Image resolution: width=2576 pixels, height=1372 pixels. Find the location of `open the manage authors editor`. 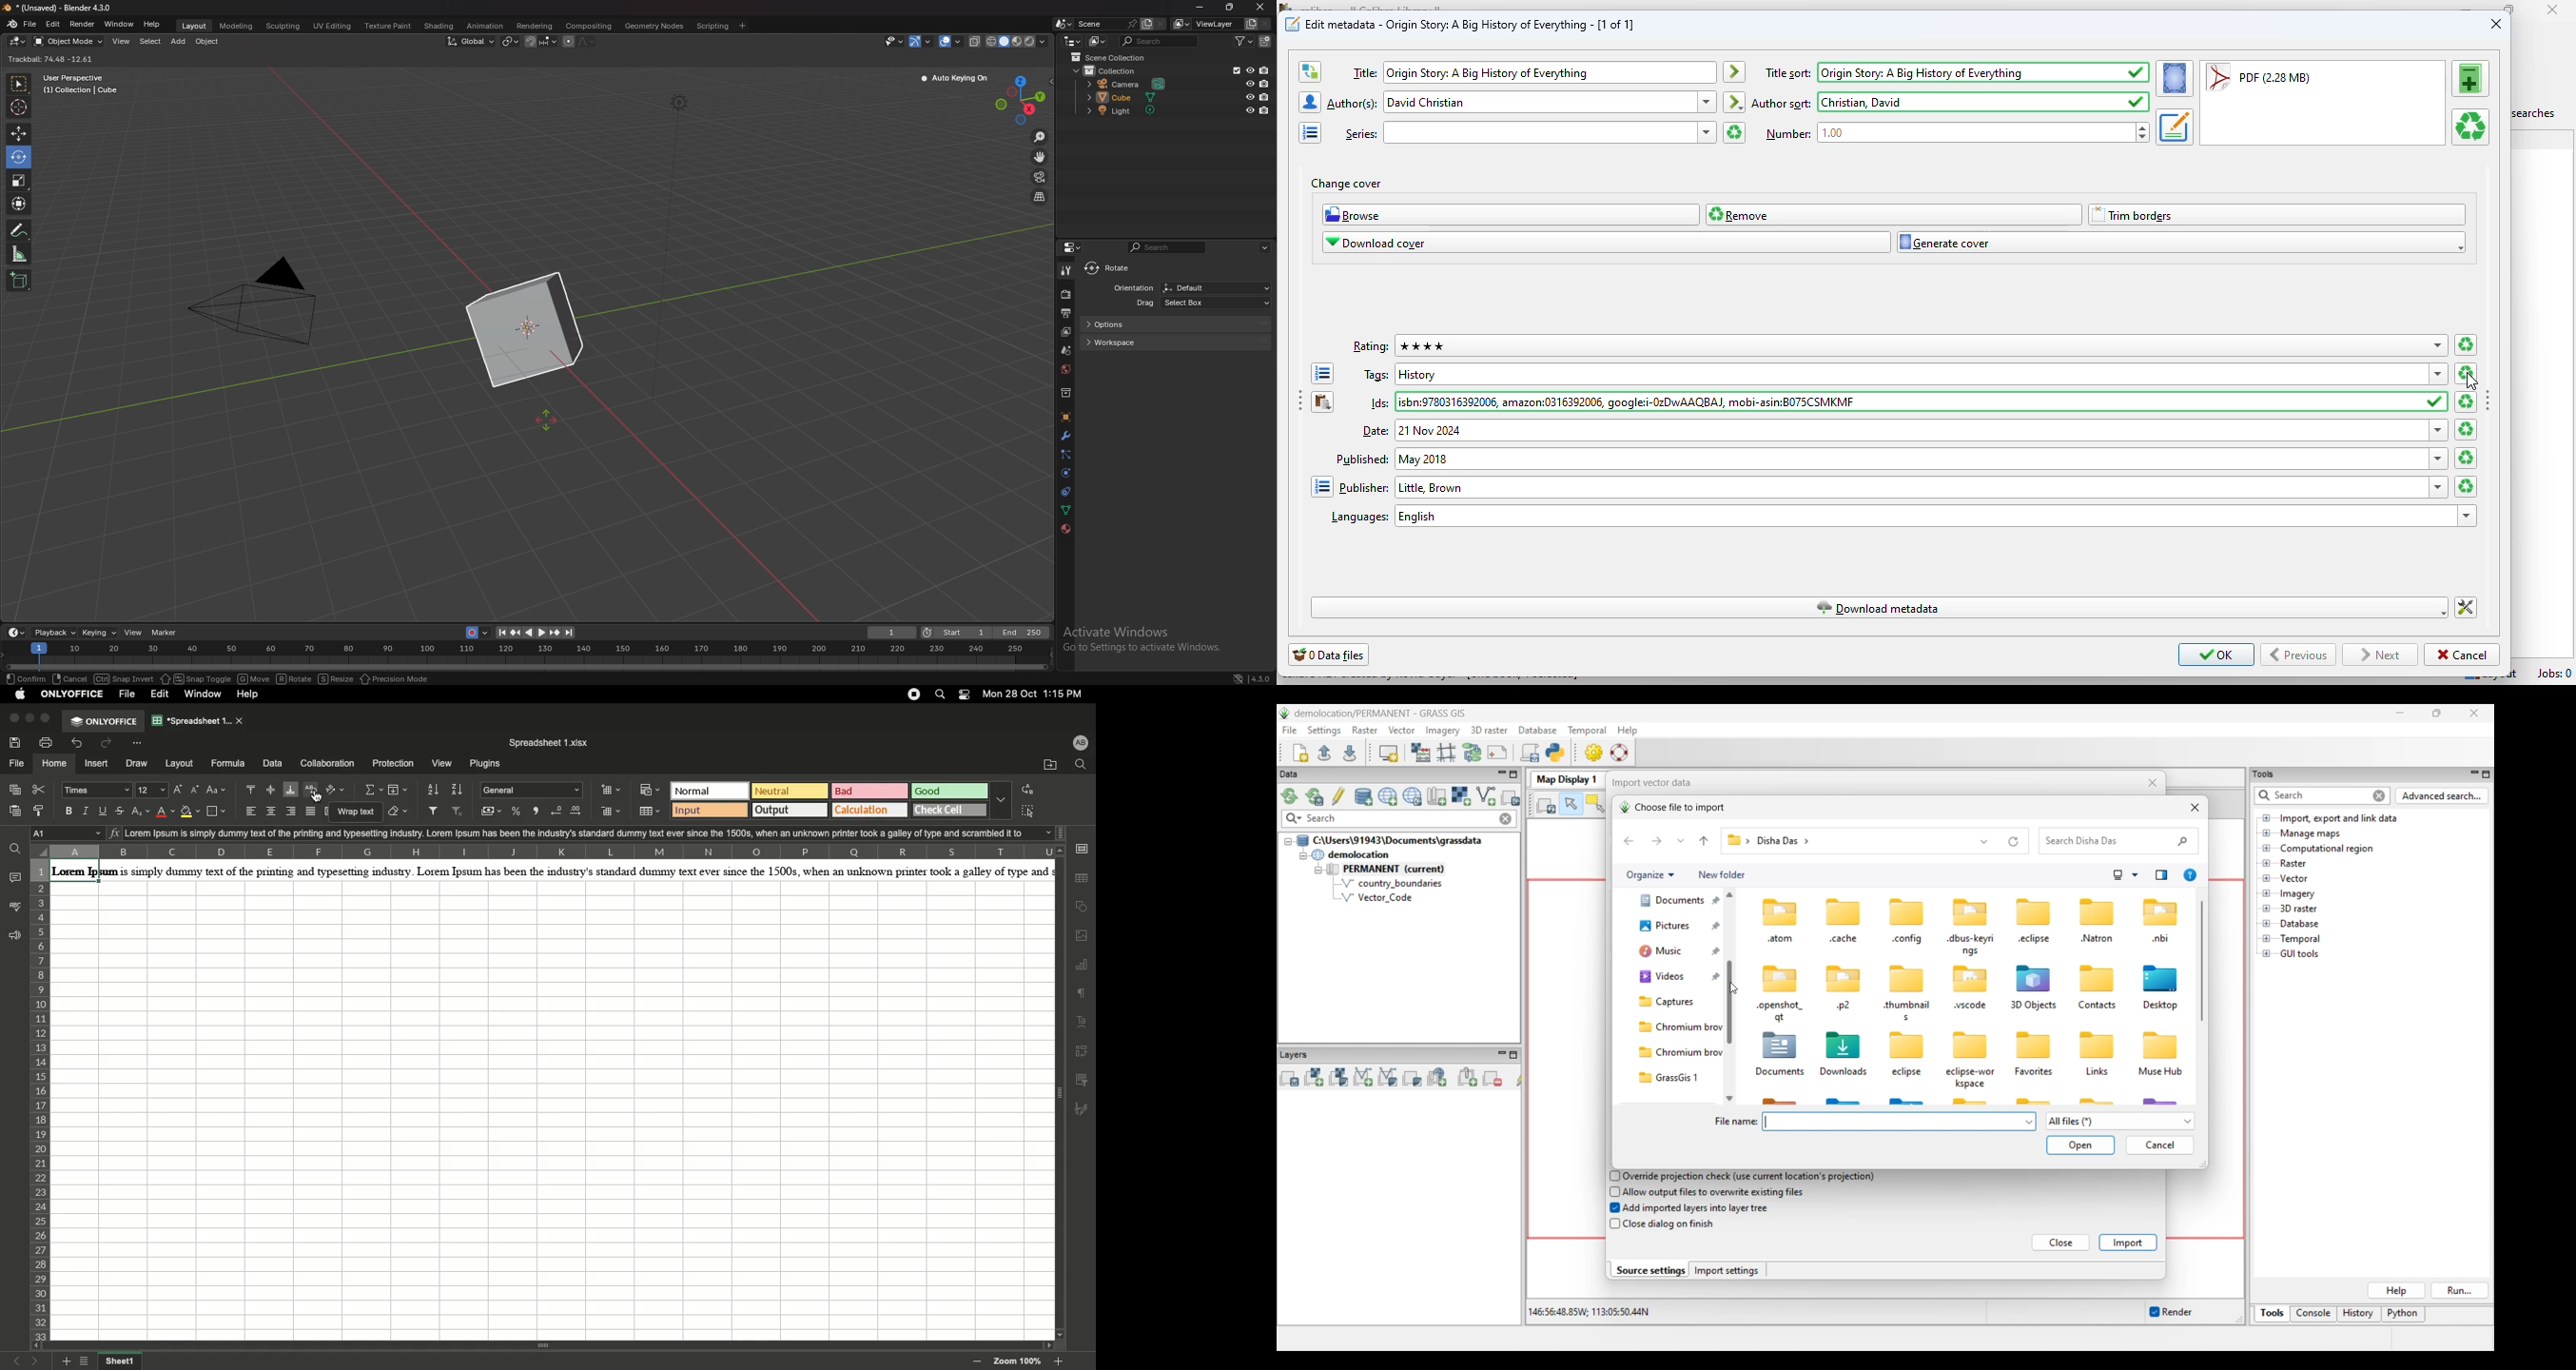

open the manage authors editor is located at coordinates (1311, 102).